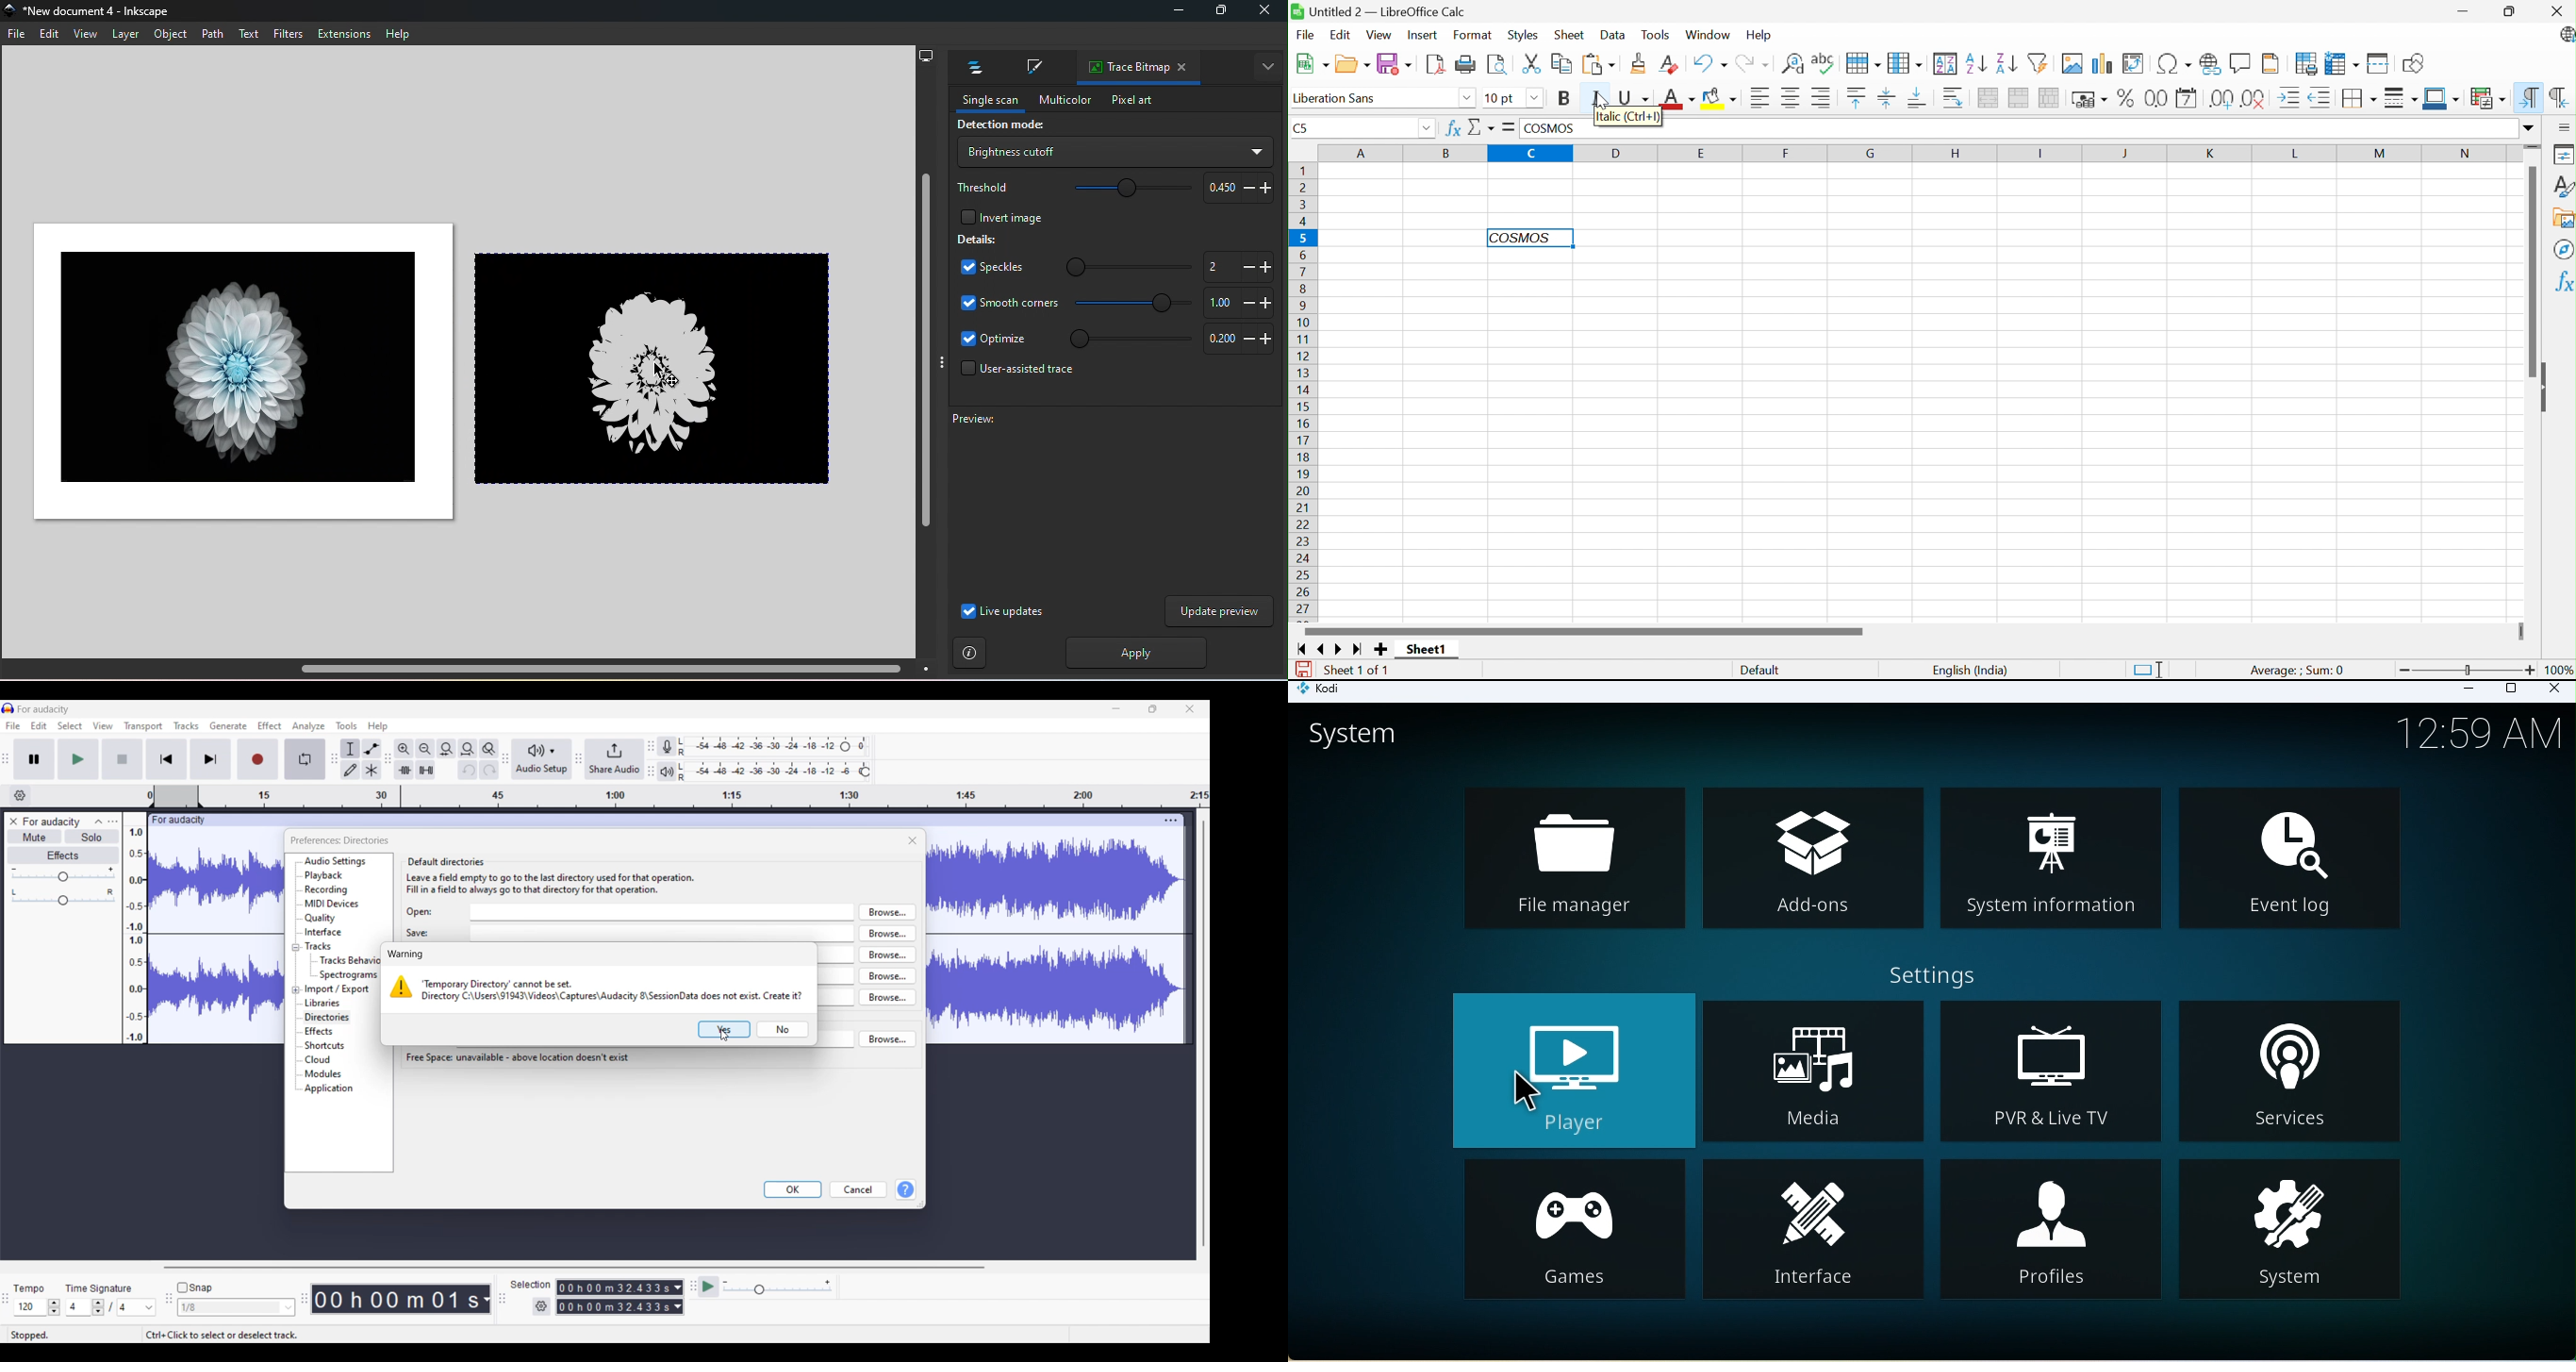  Describe the element at coordinates (325, 876) in the screenshot. I see `Playback` at that location.